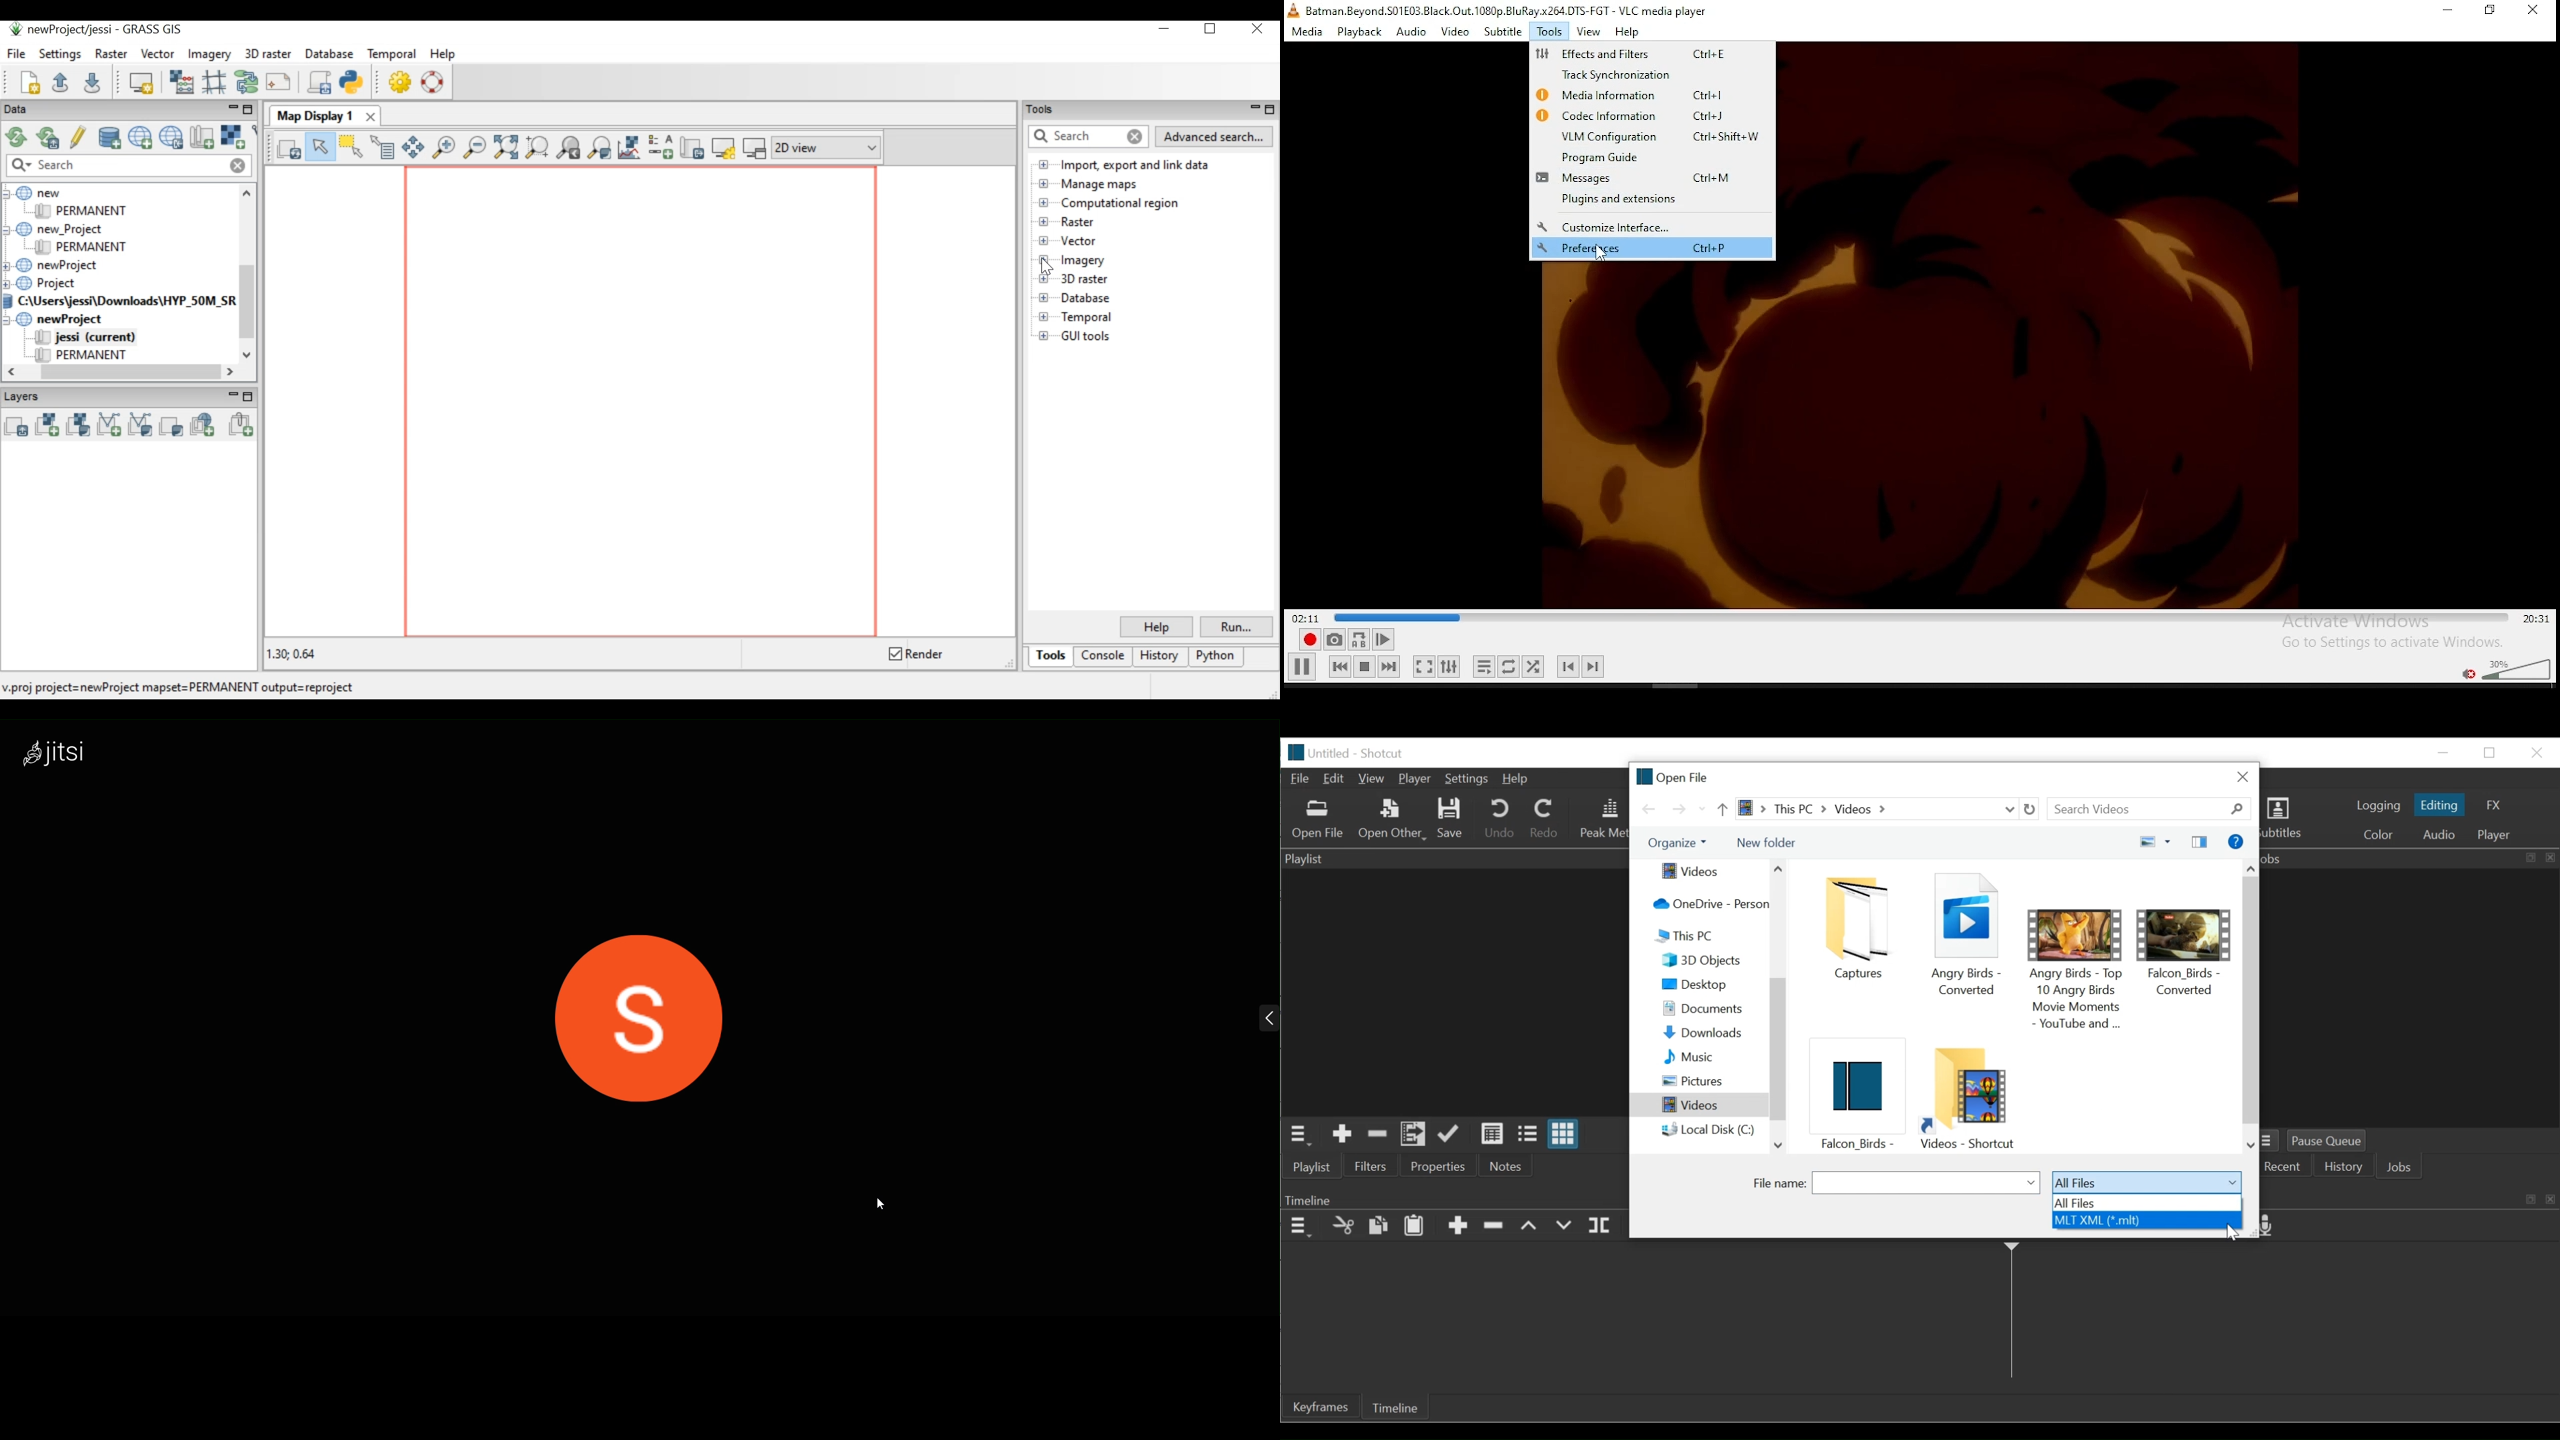 Image resolution: width=2576 pixels, height=1456 pixels. I want to click on Add the files to the playlist, so click(1413, 1134).